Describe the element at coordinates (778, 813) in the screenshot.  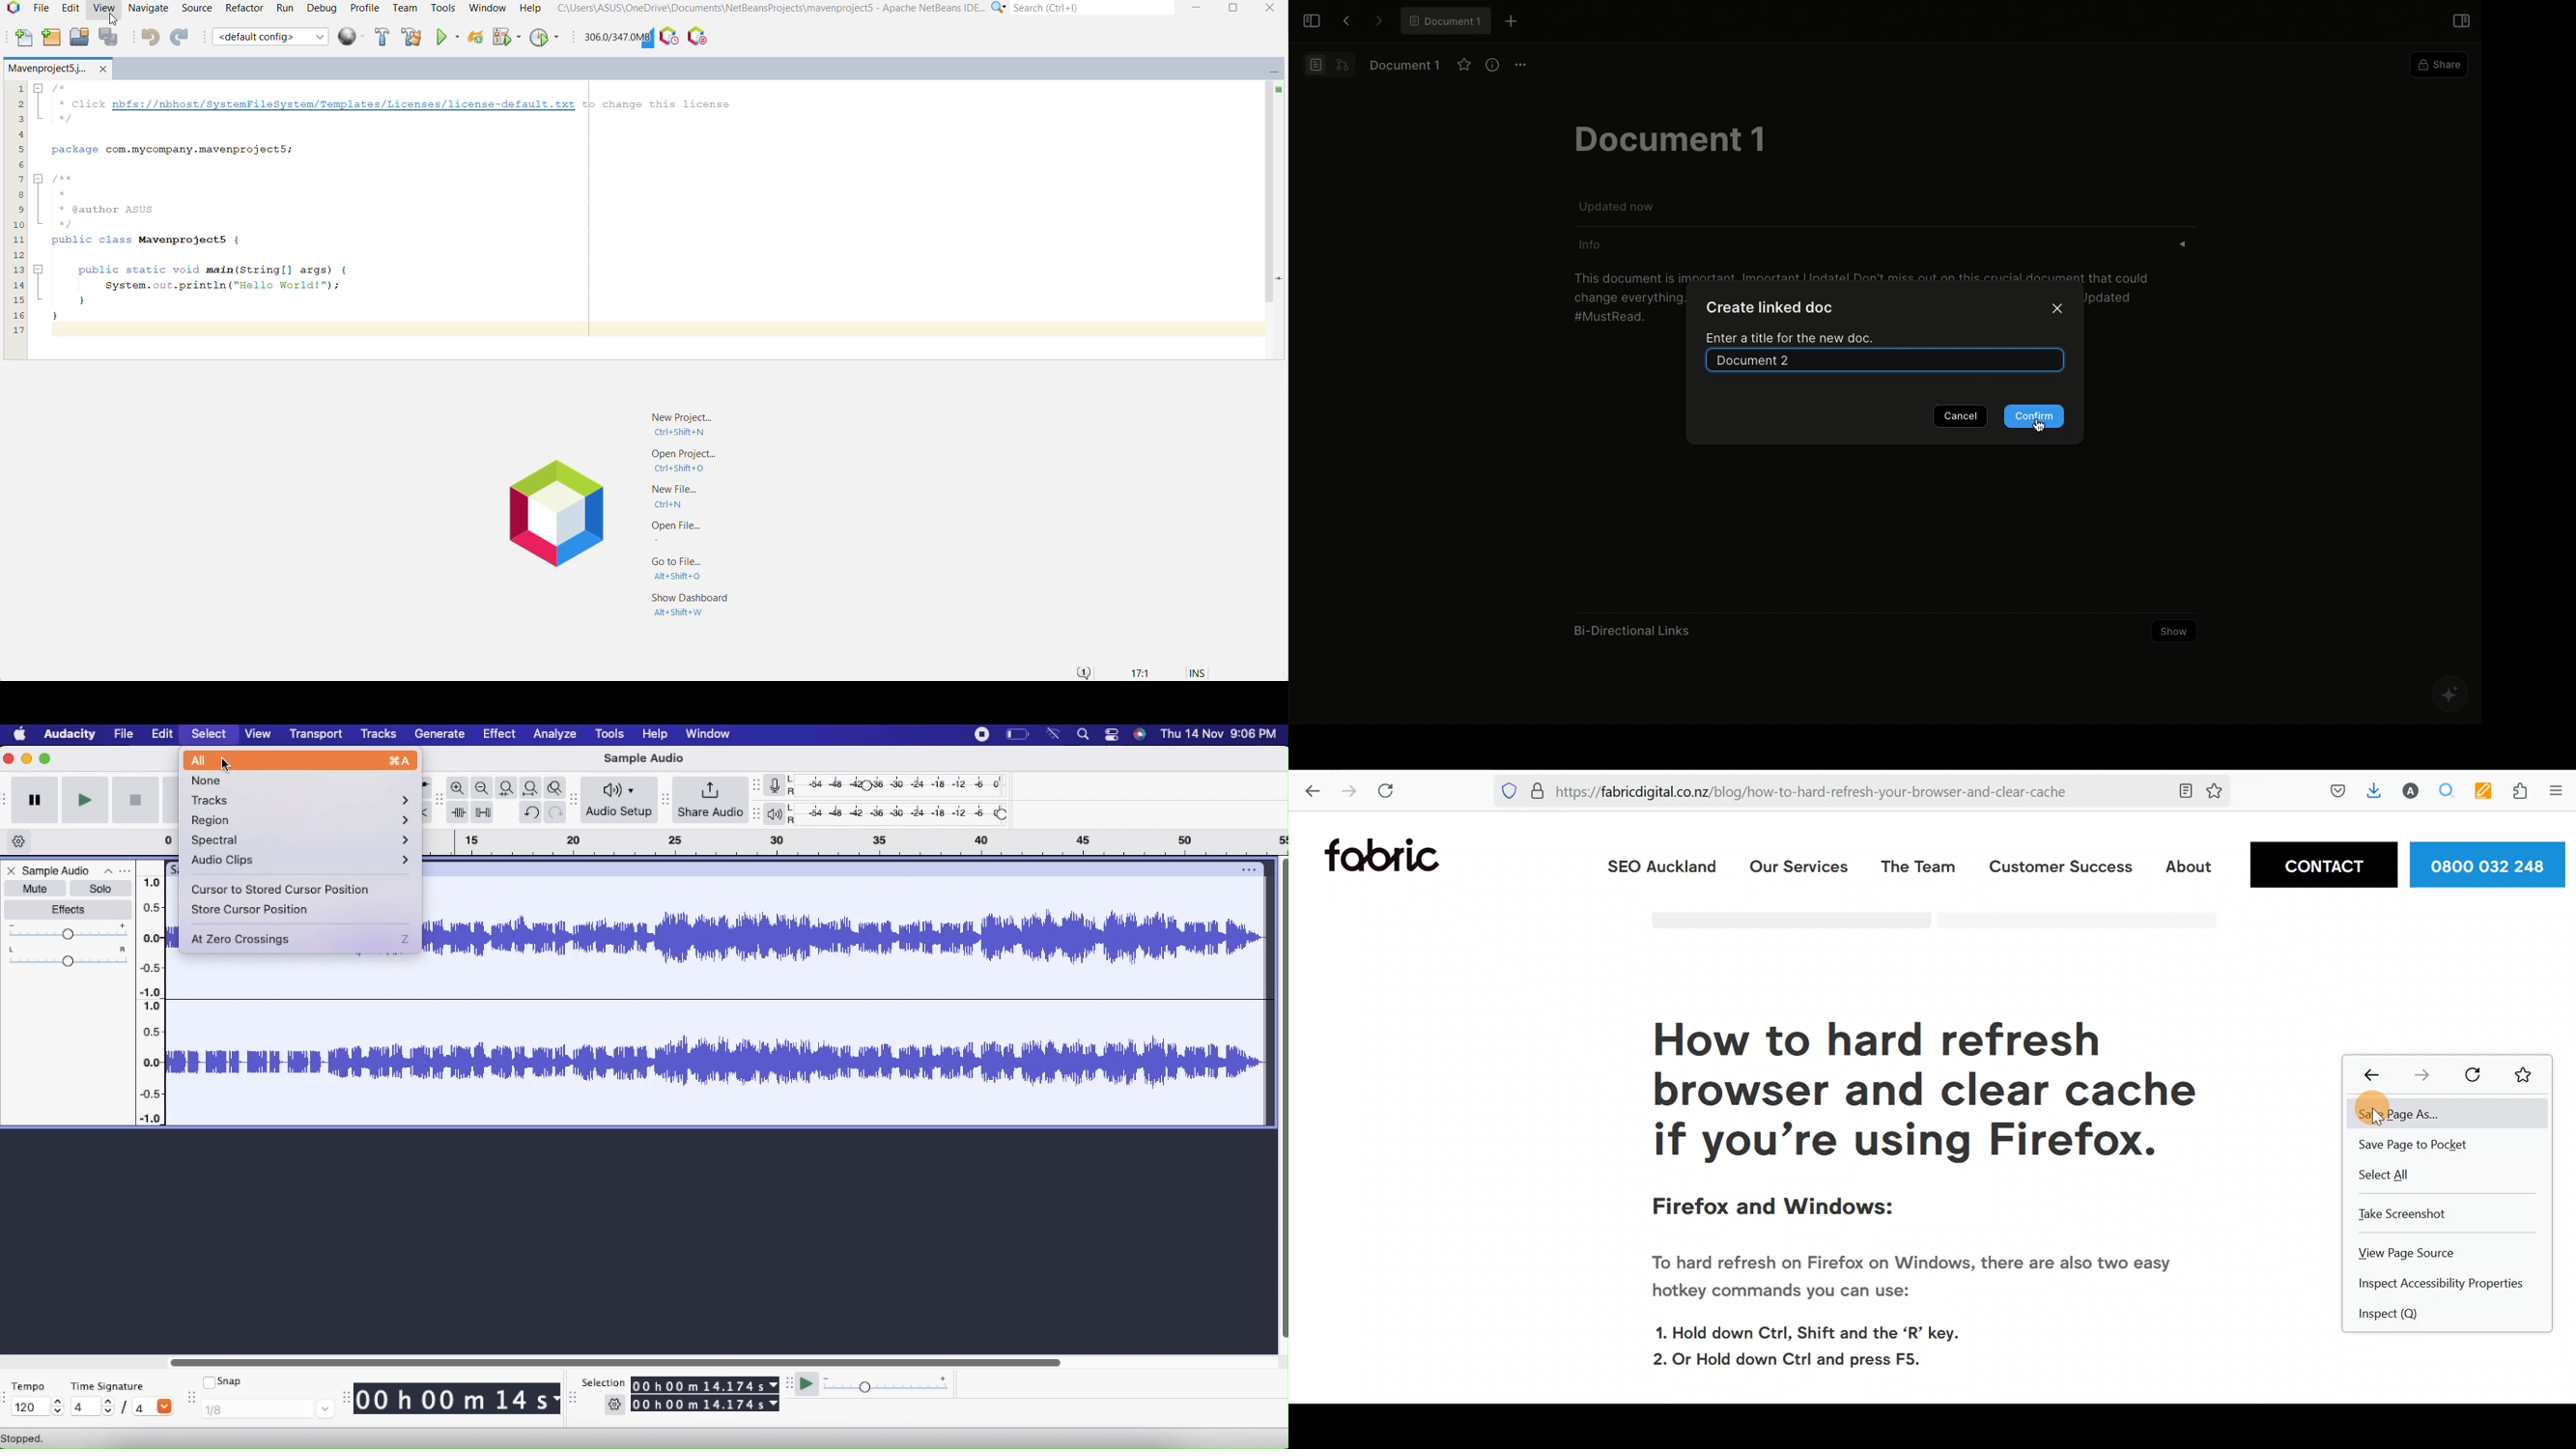
I see `Playback meter` at that location.